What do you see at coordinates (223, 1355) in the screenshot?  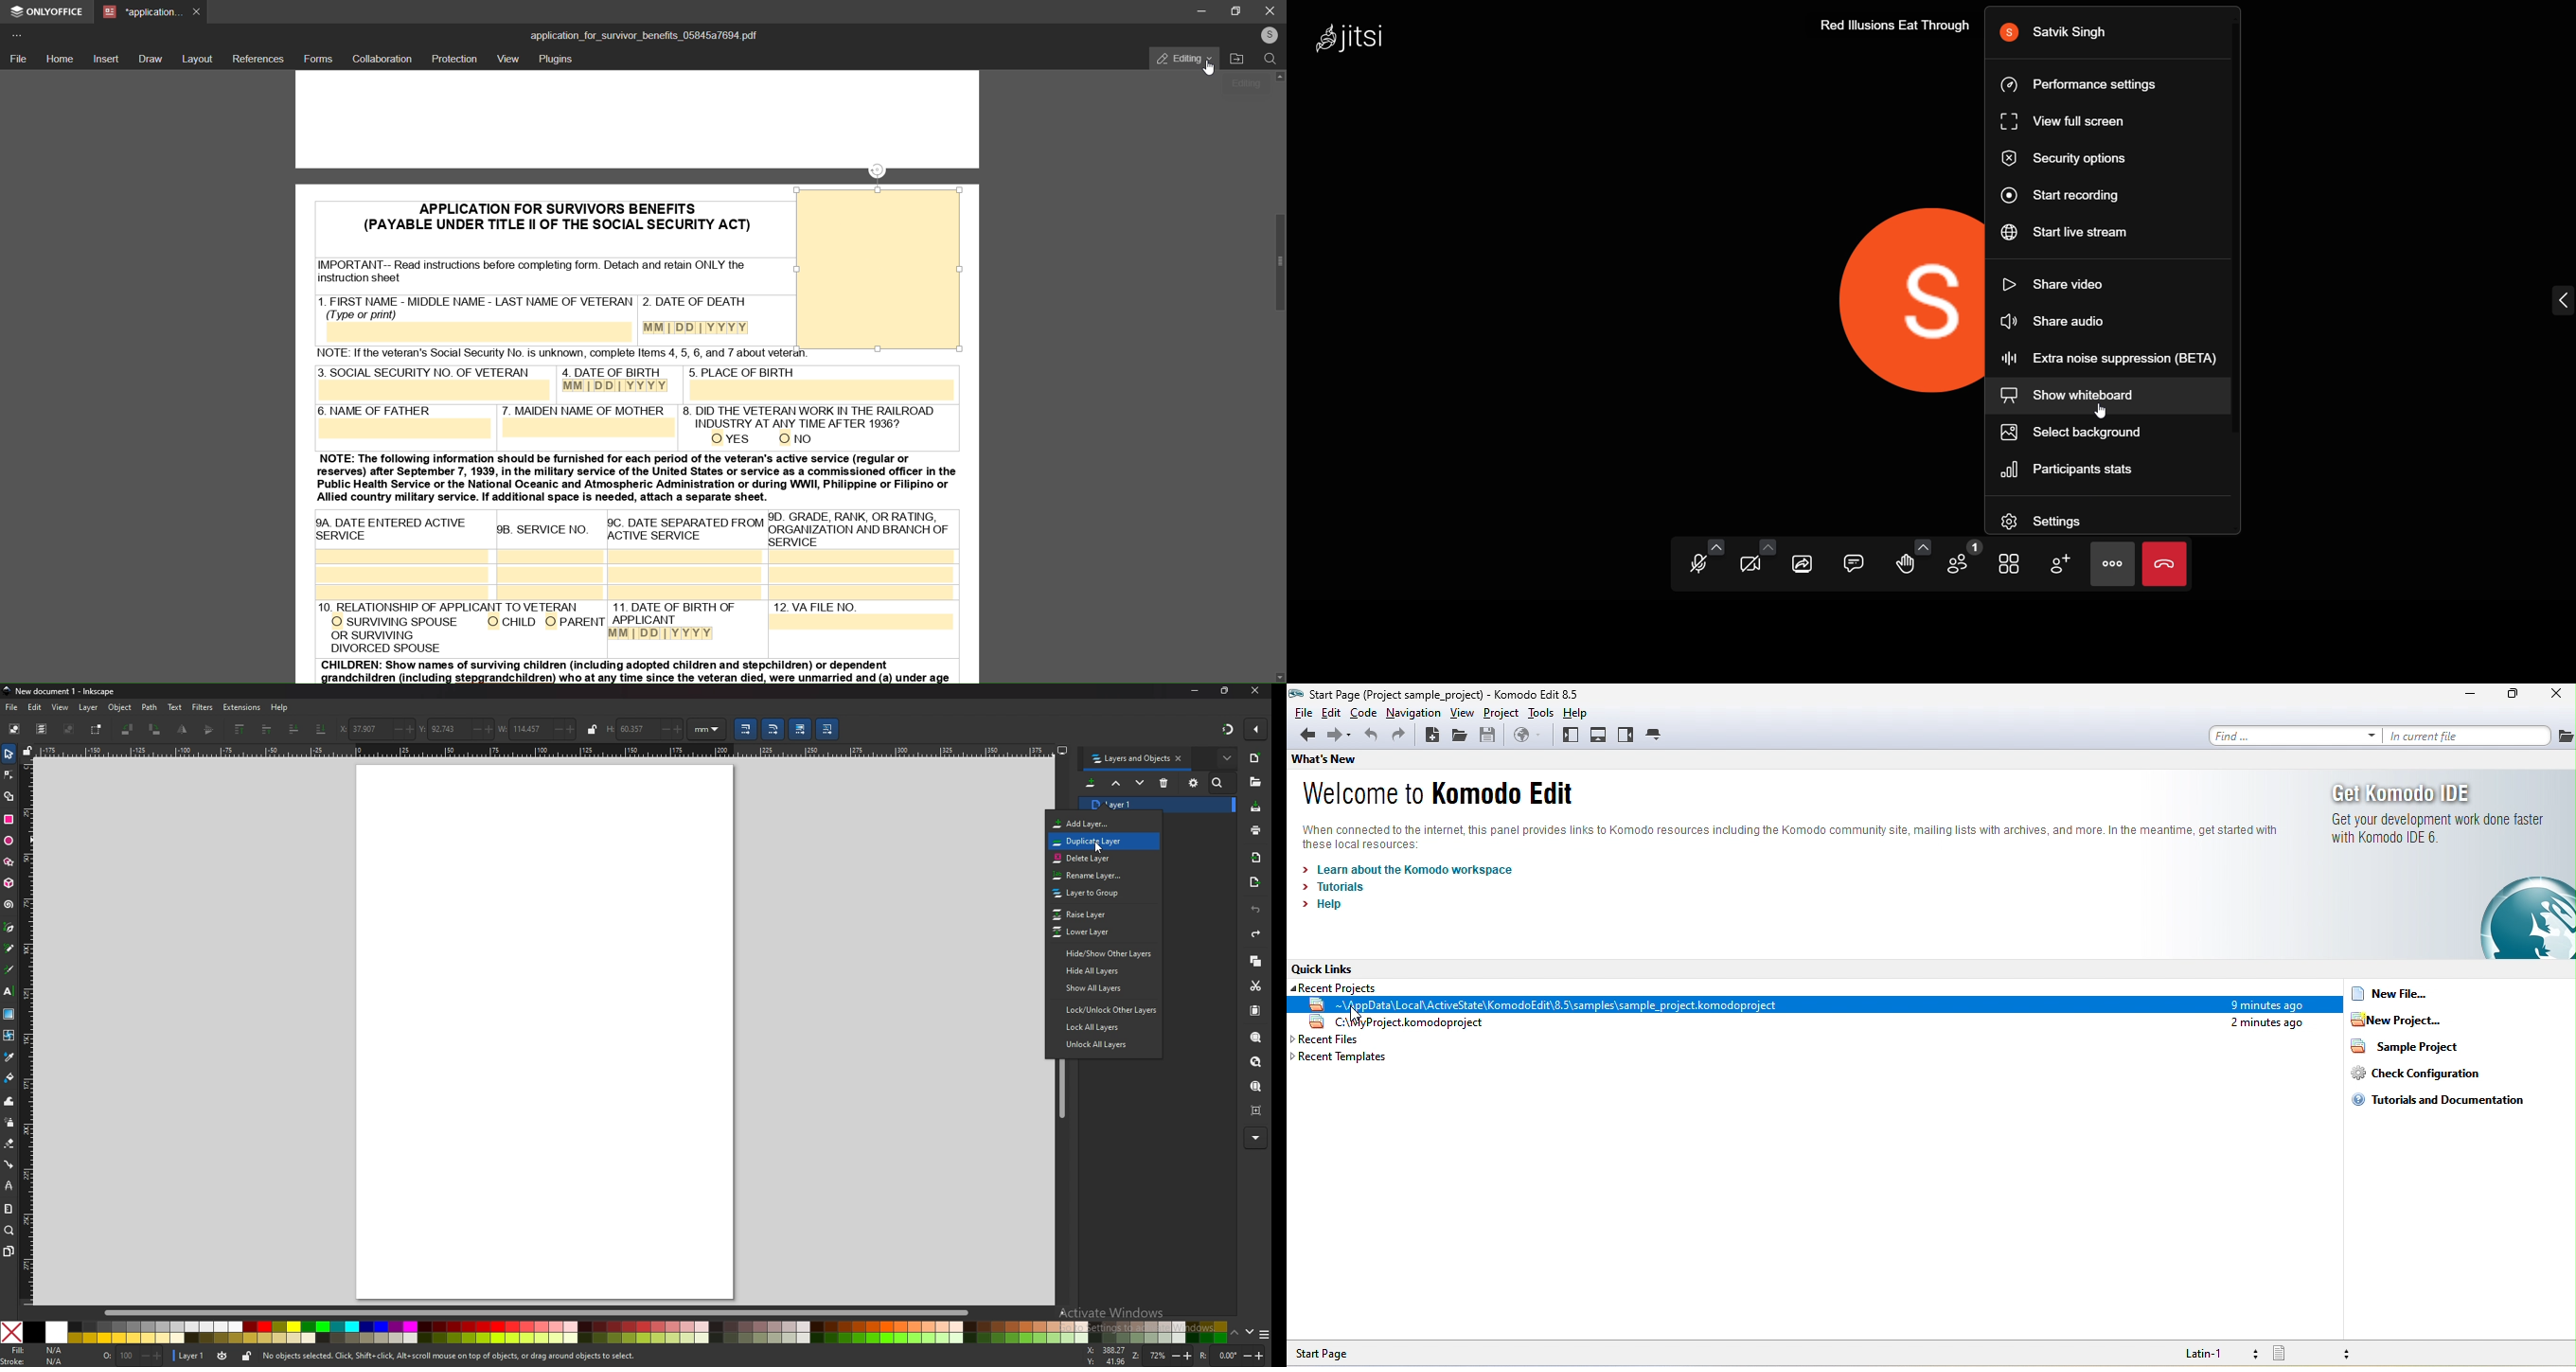 I see `toggle visibility` at bounding box center [223, 1355].